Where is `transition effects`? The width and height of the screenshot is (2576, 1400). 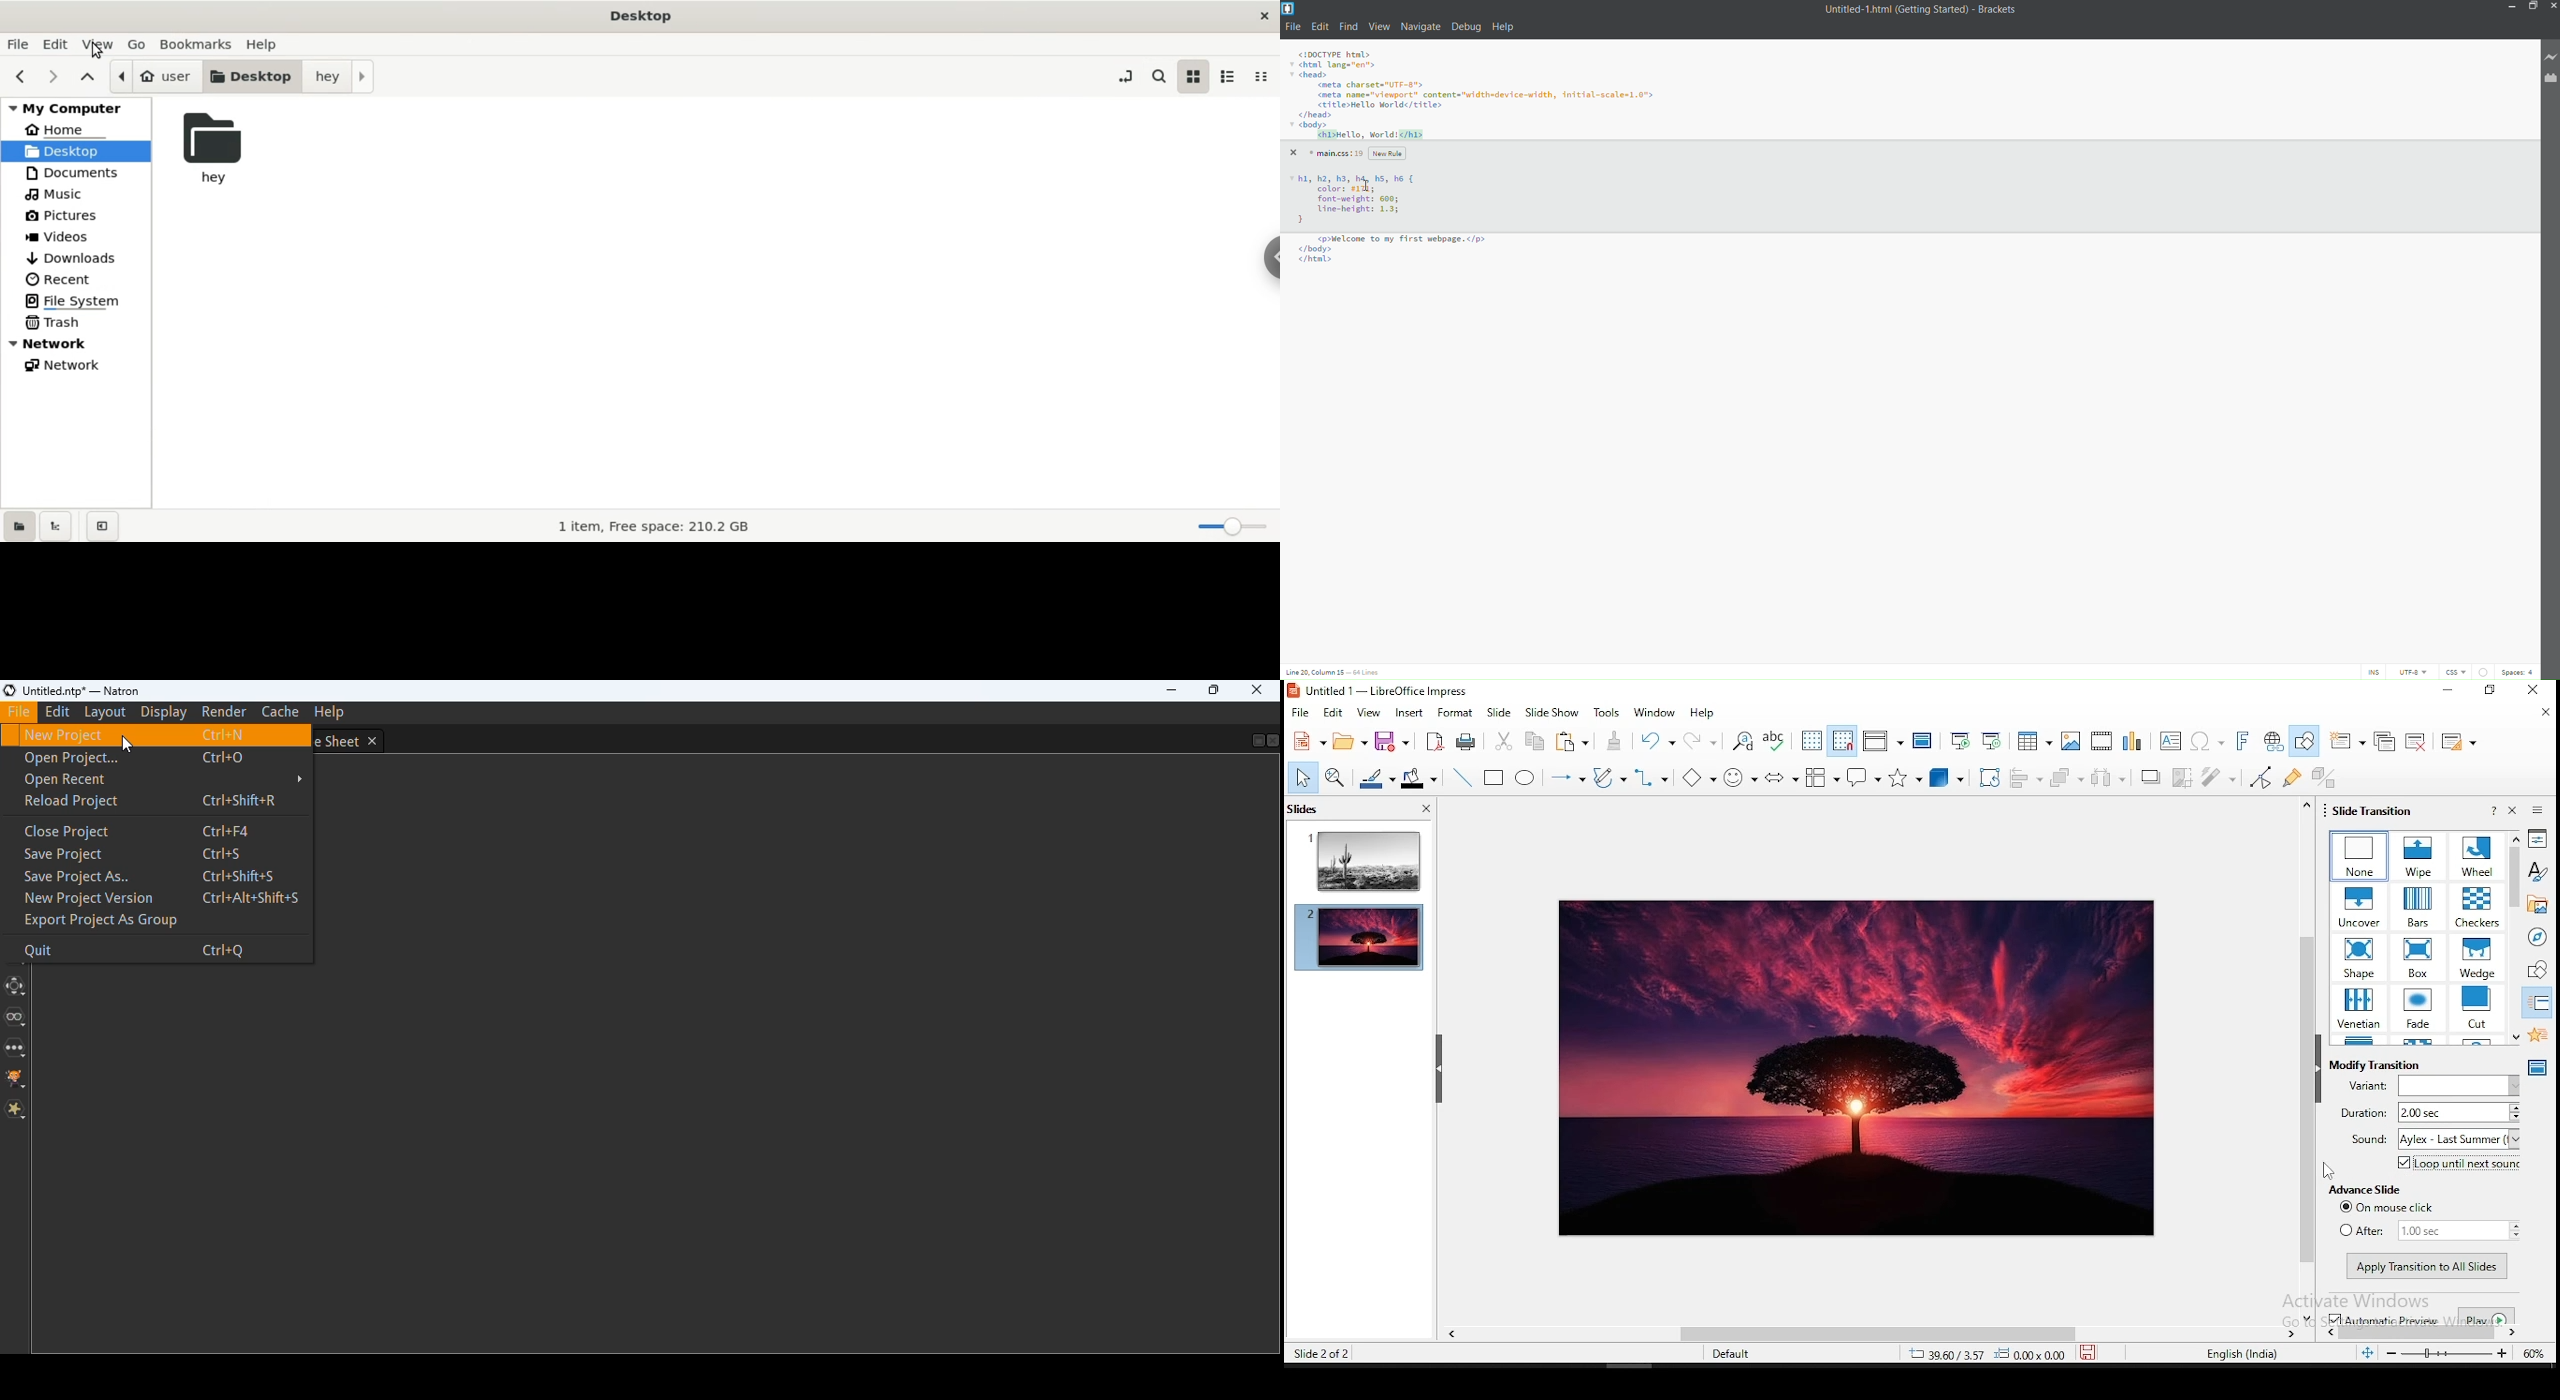
transition effects is located at coordinates (2475, 1007).